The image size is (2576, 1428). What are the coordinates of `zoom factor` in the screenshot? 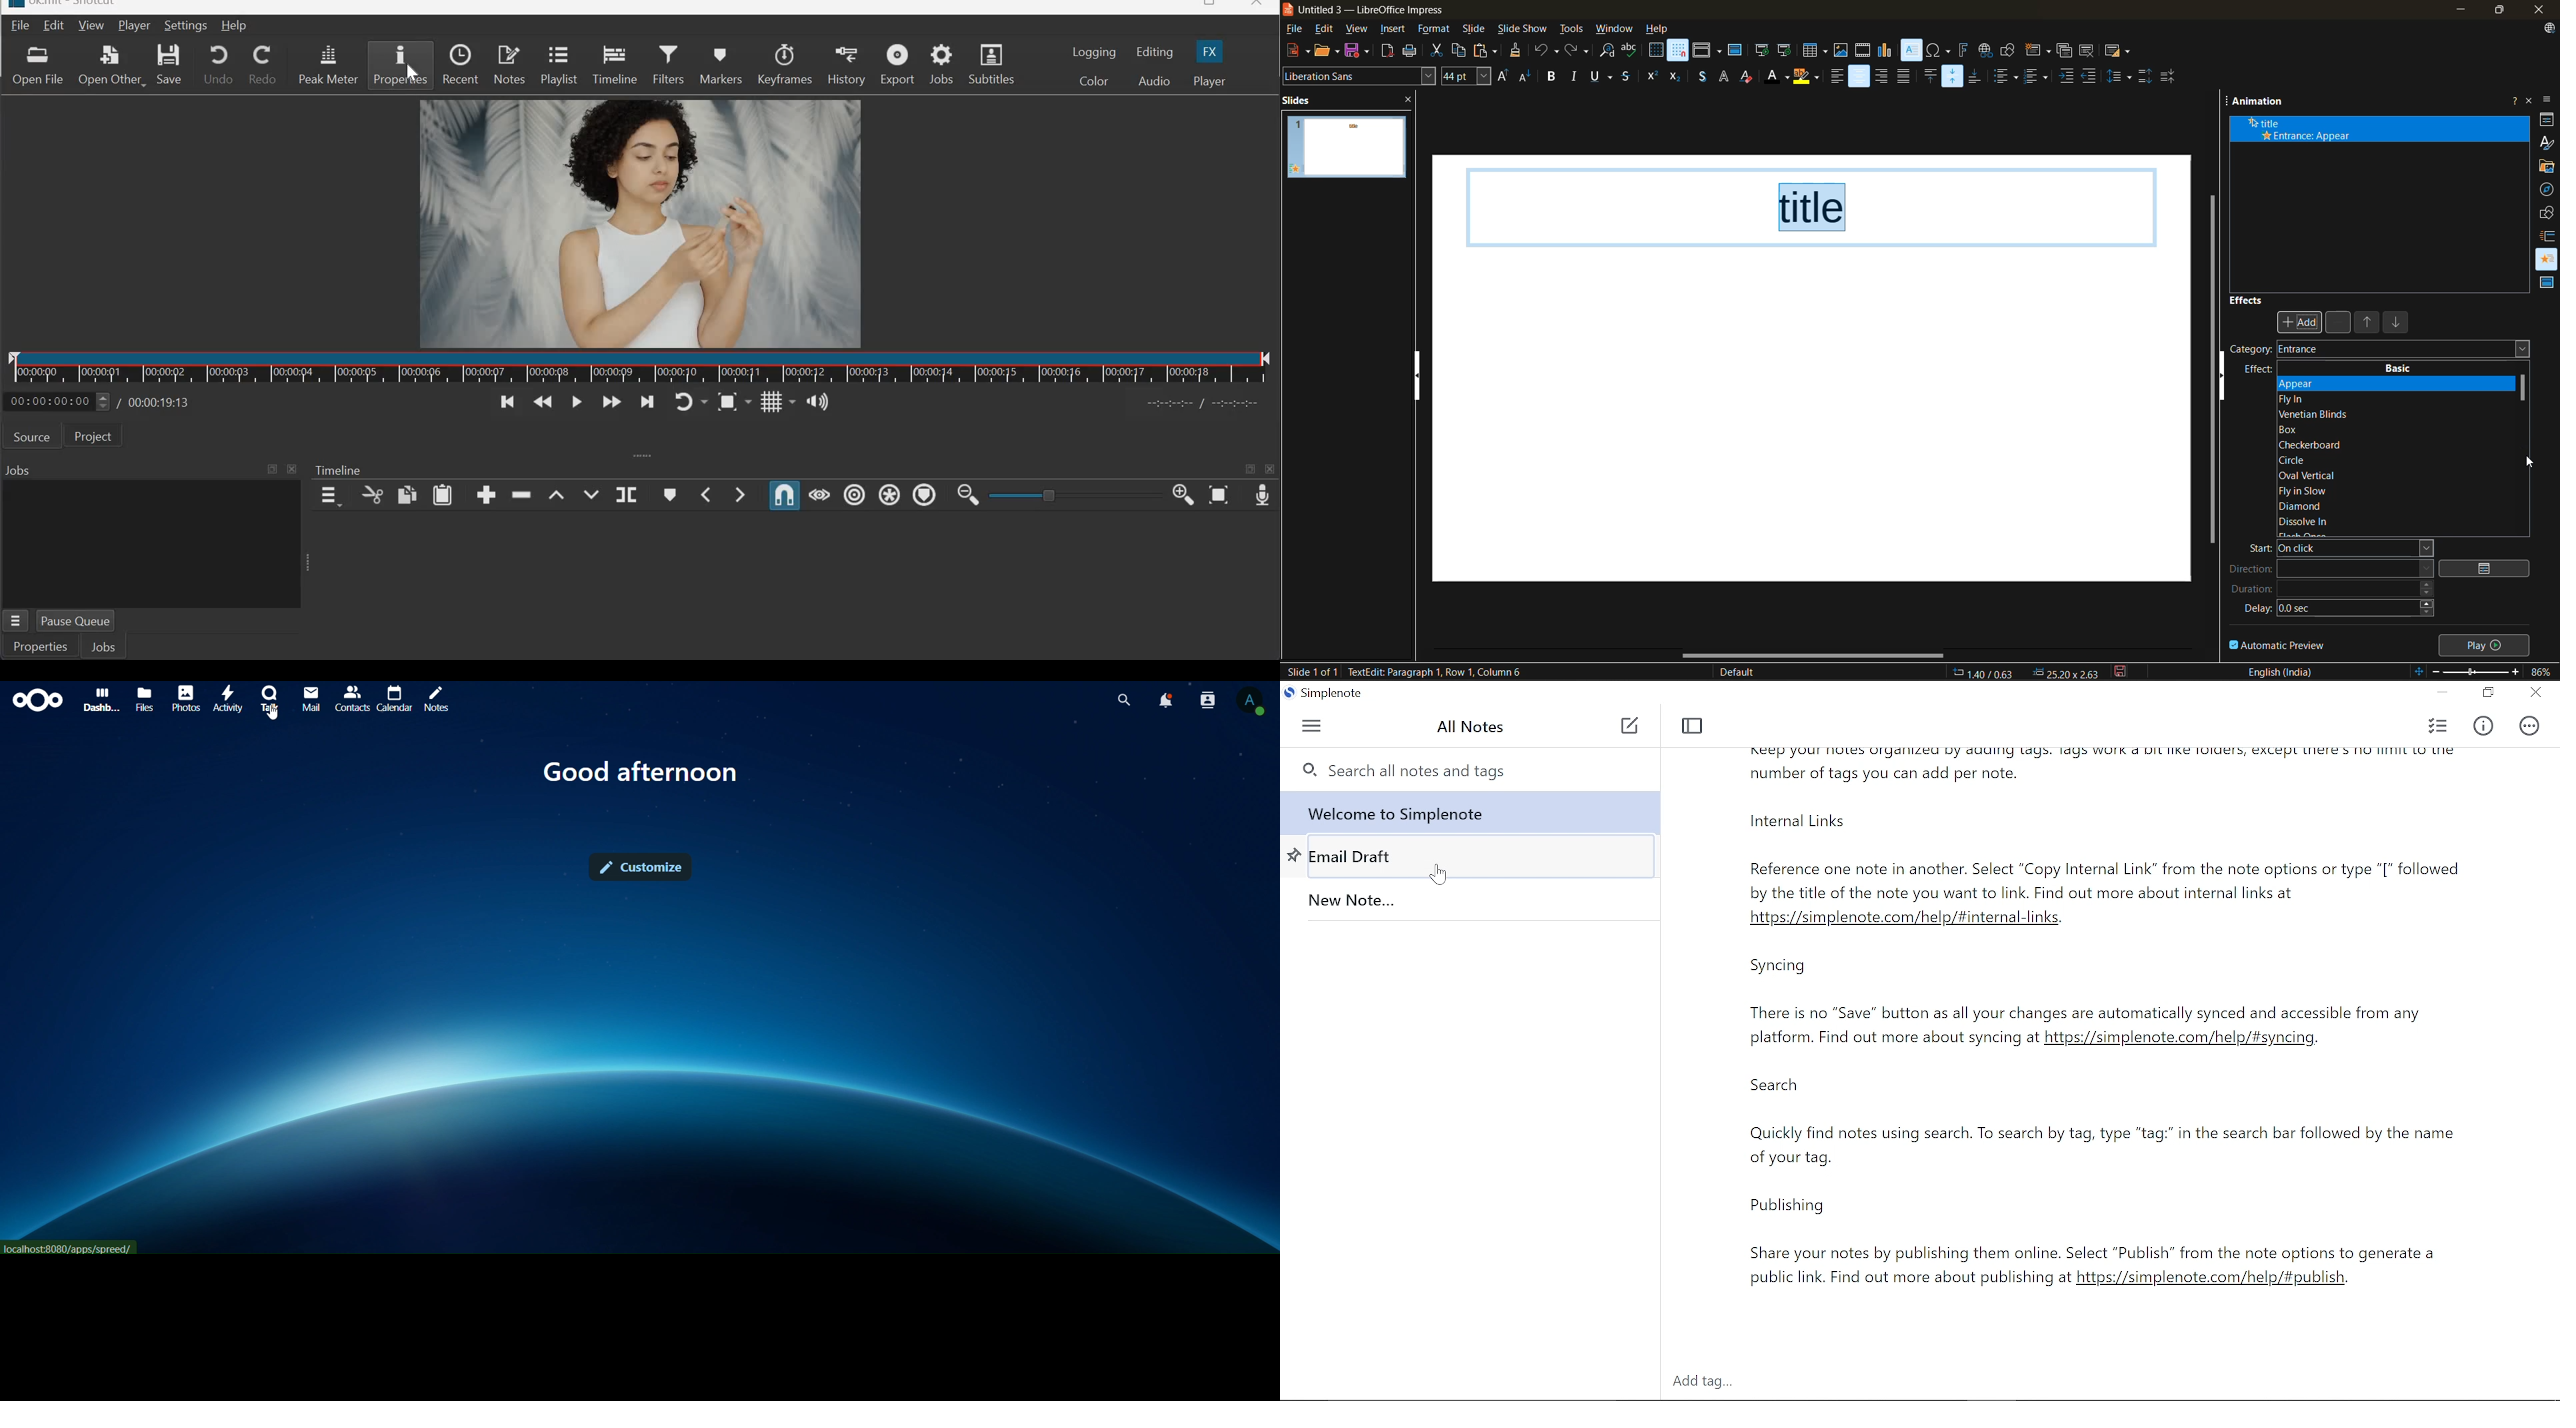 It's located at (2543, 672).